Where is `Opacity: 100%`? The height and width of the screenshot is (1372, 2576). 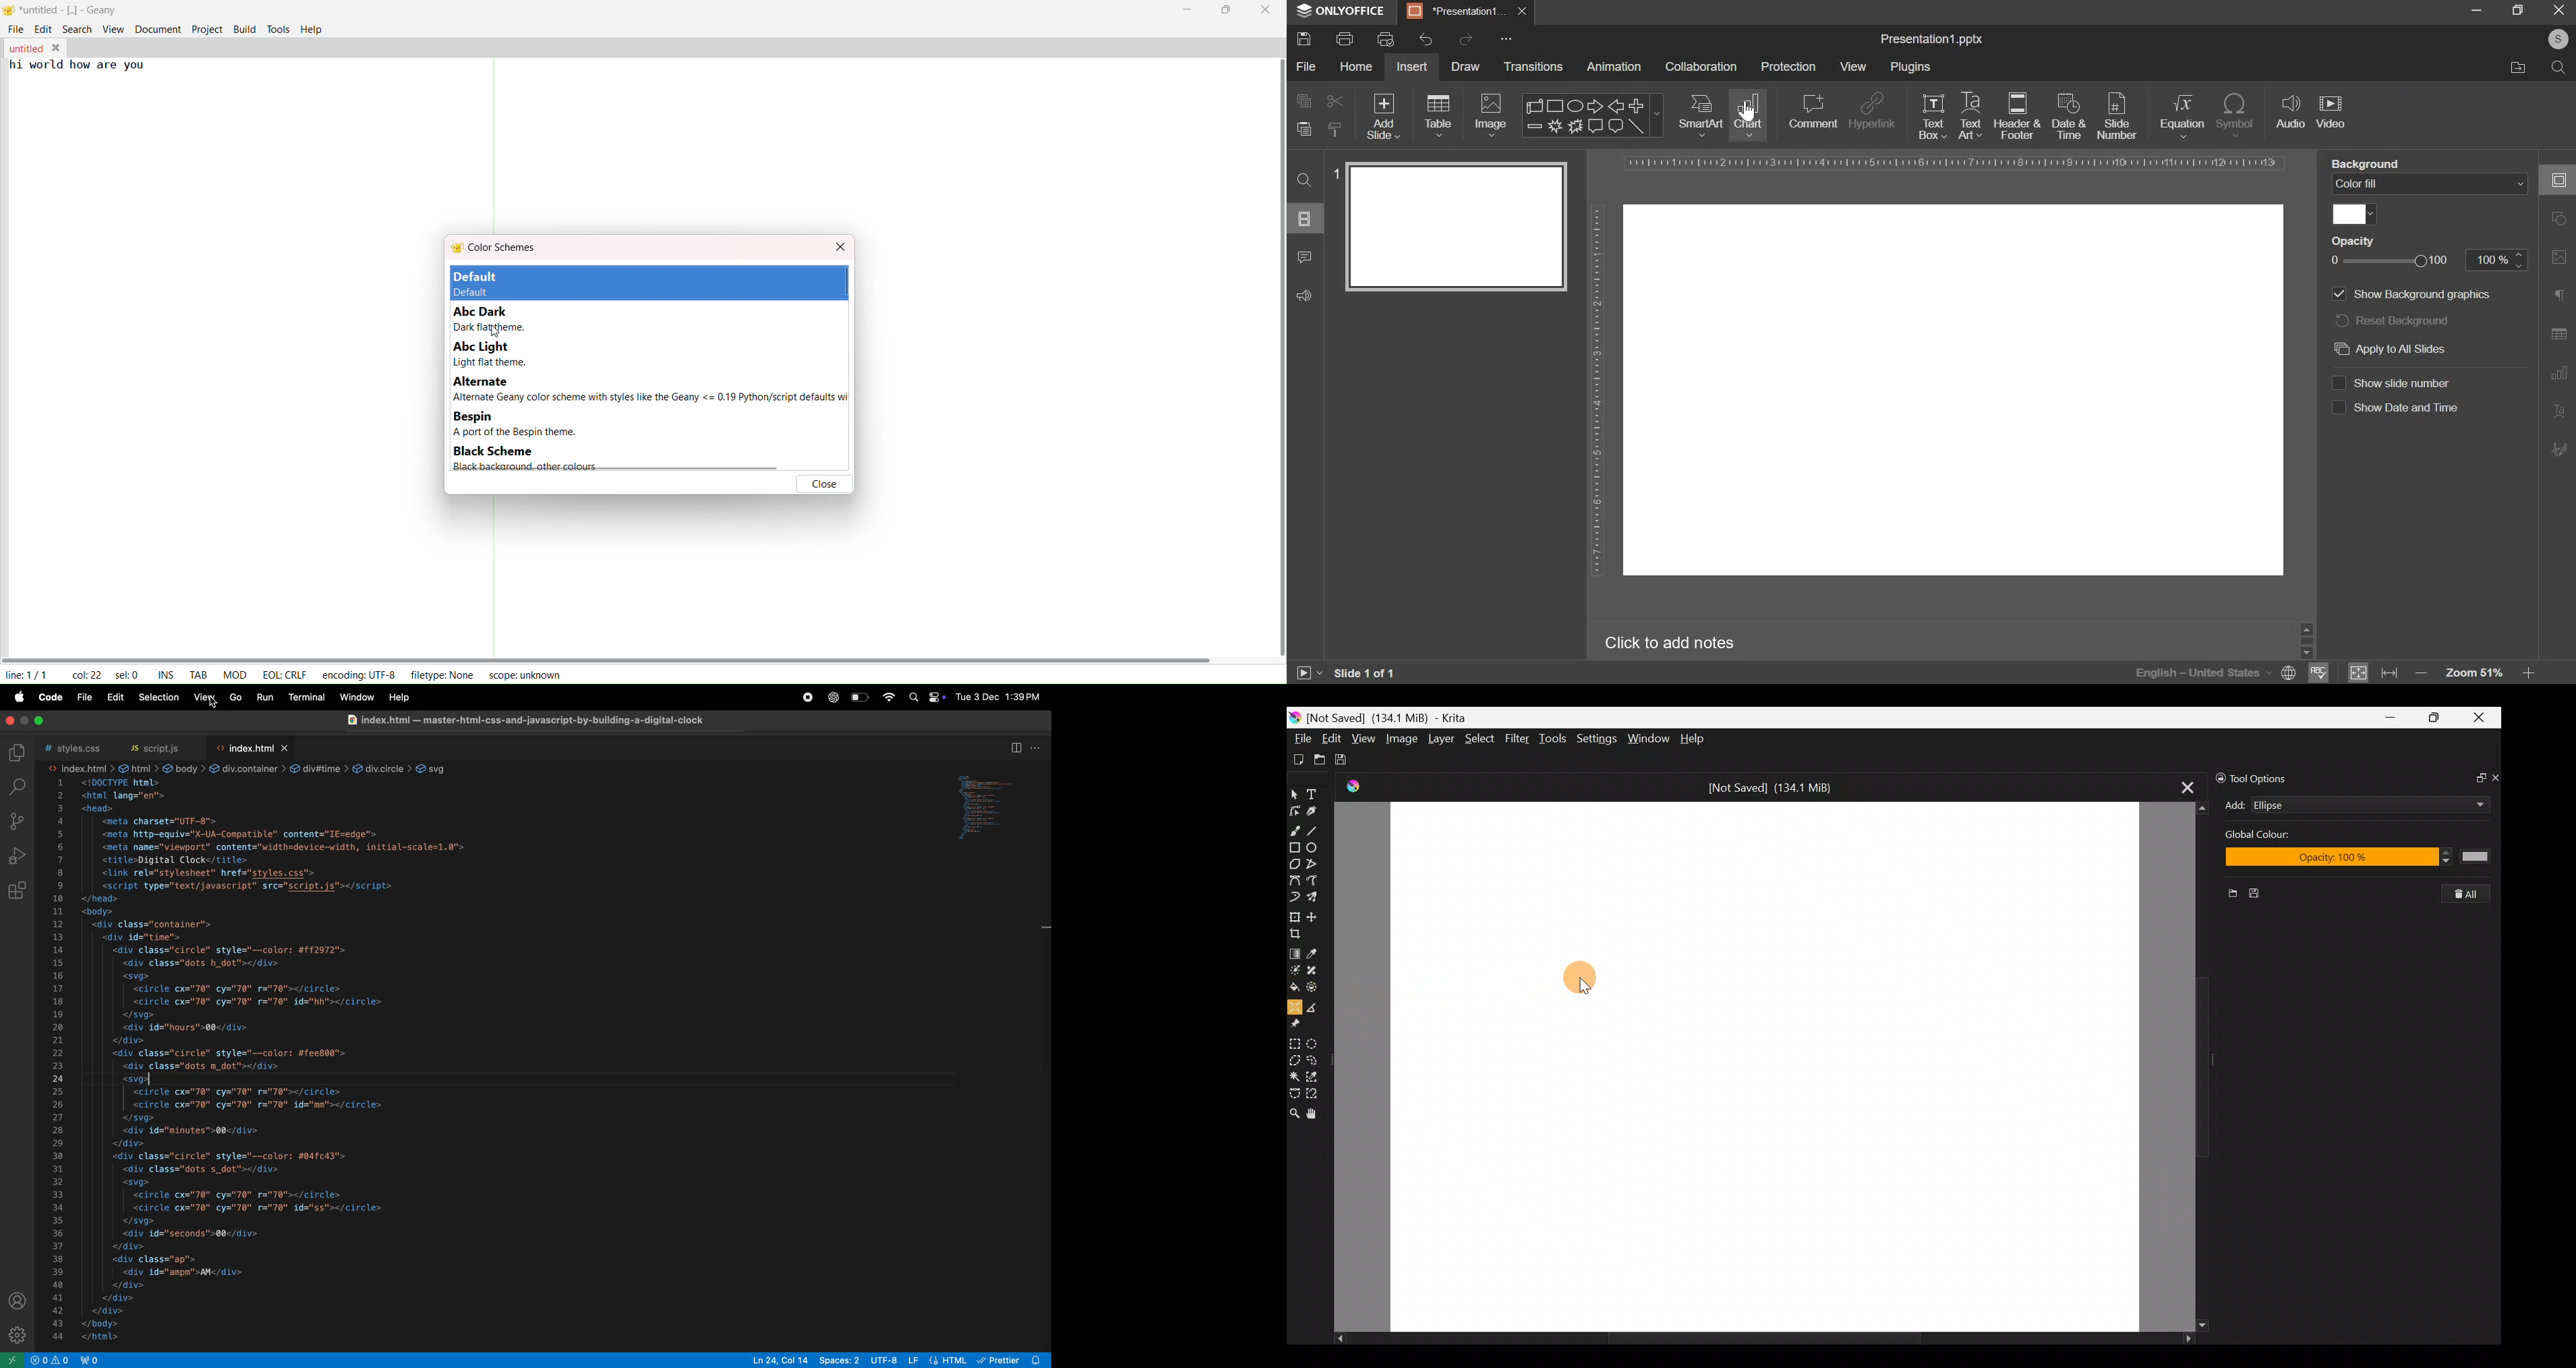 Opacity: 100% is located at coordinates (2359, 859).